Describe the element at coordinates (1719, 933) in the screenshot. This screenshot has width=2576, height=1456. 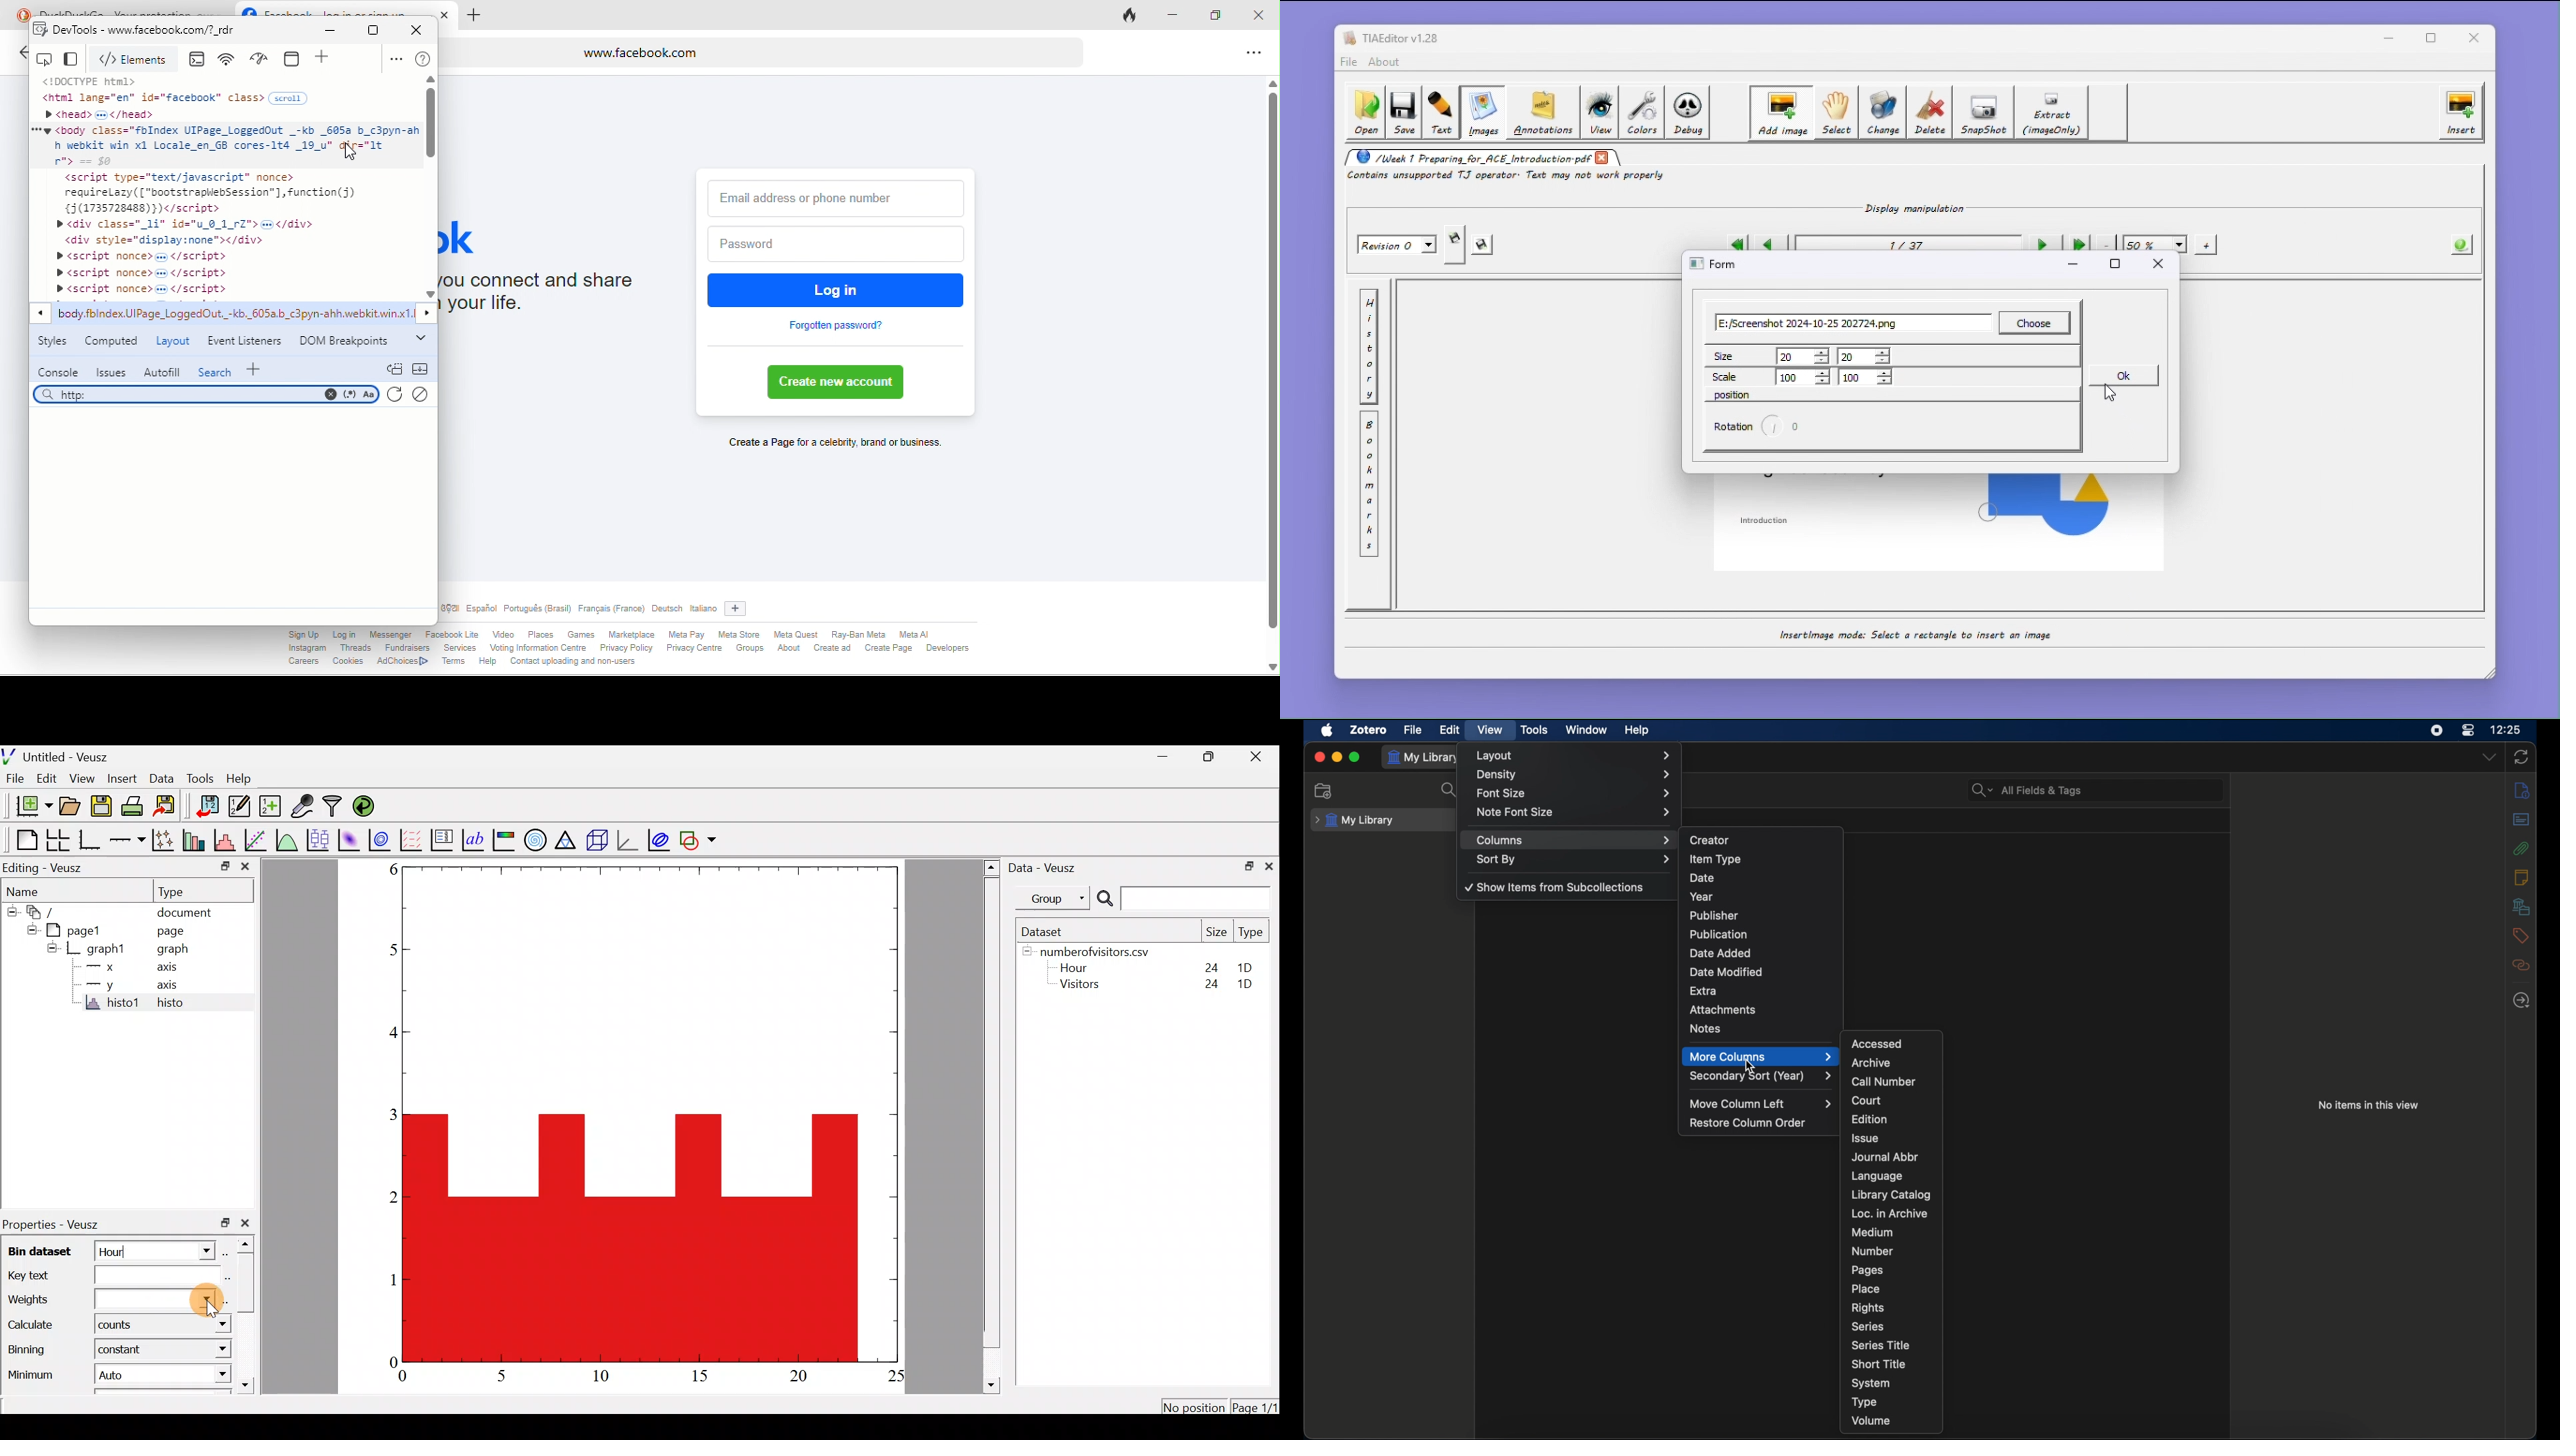
I see `publication` at that location.